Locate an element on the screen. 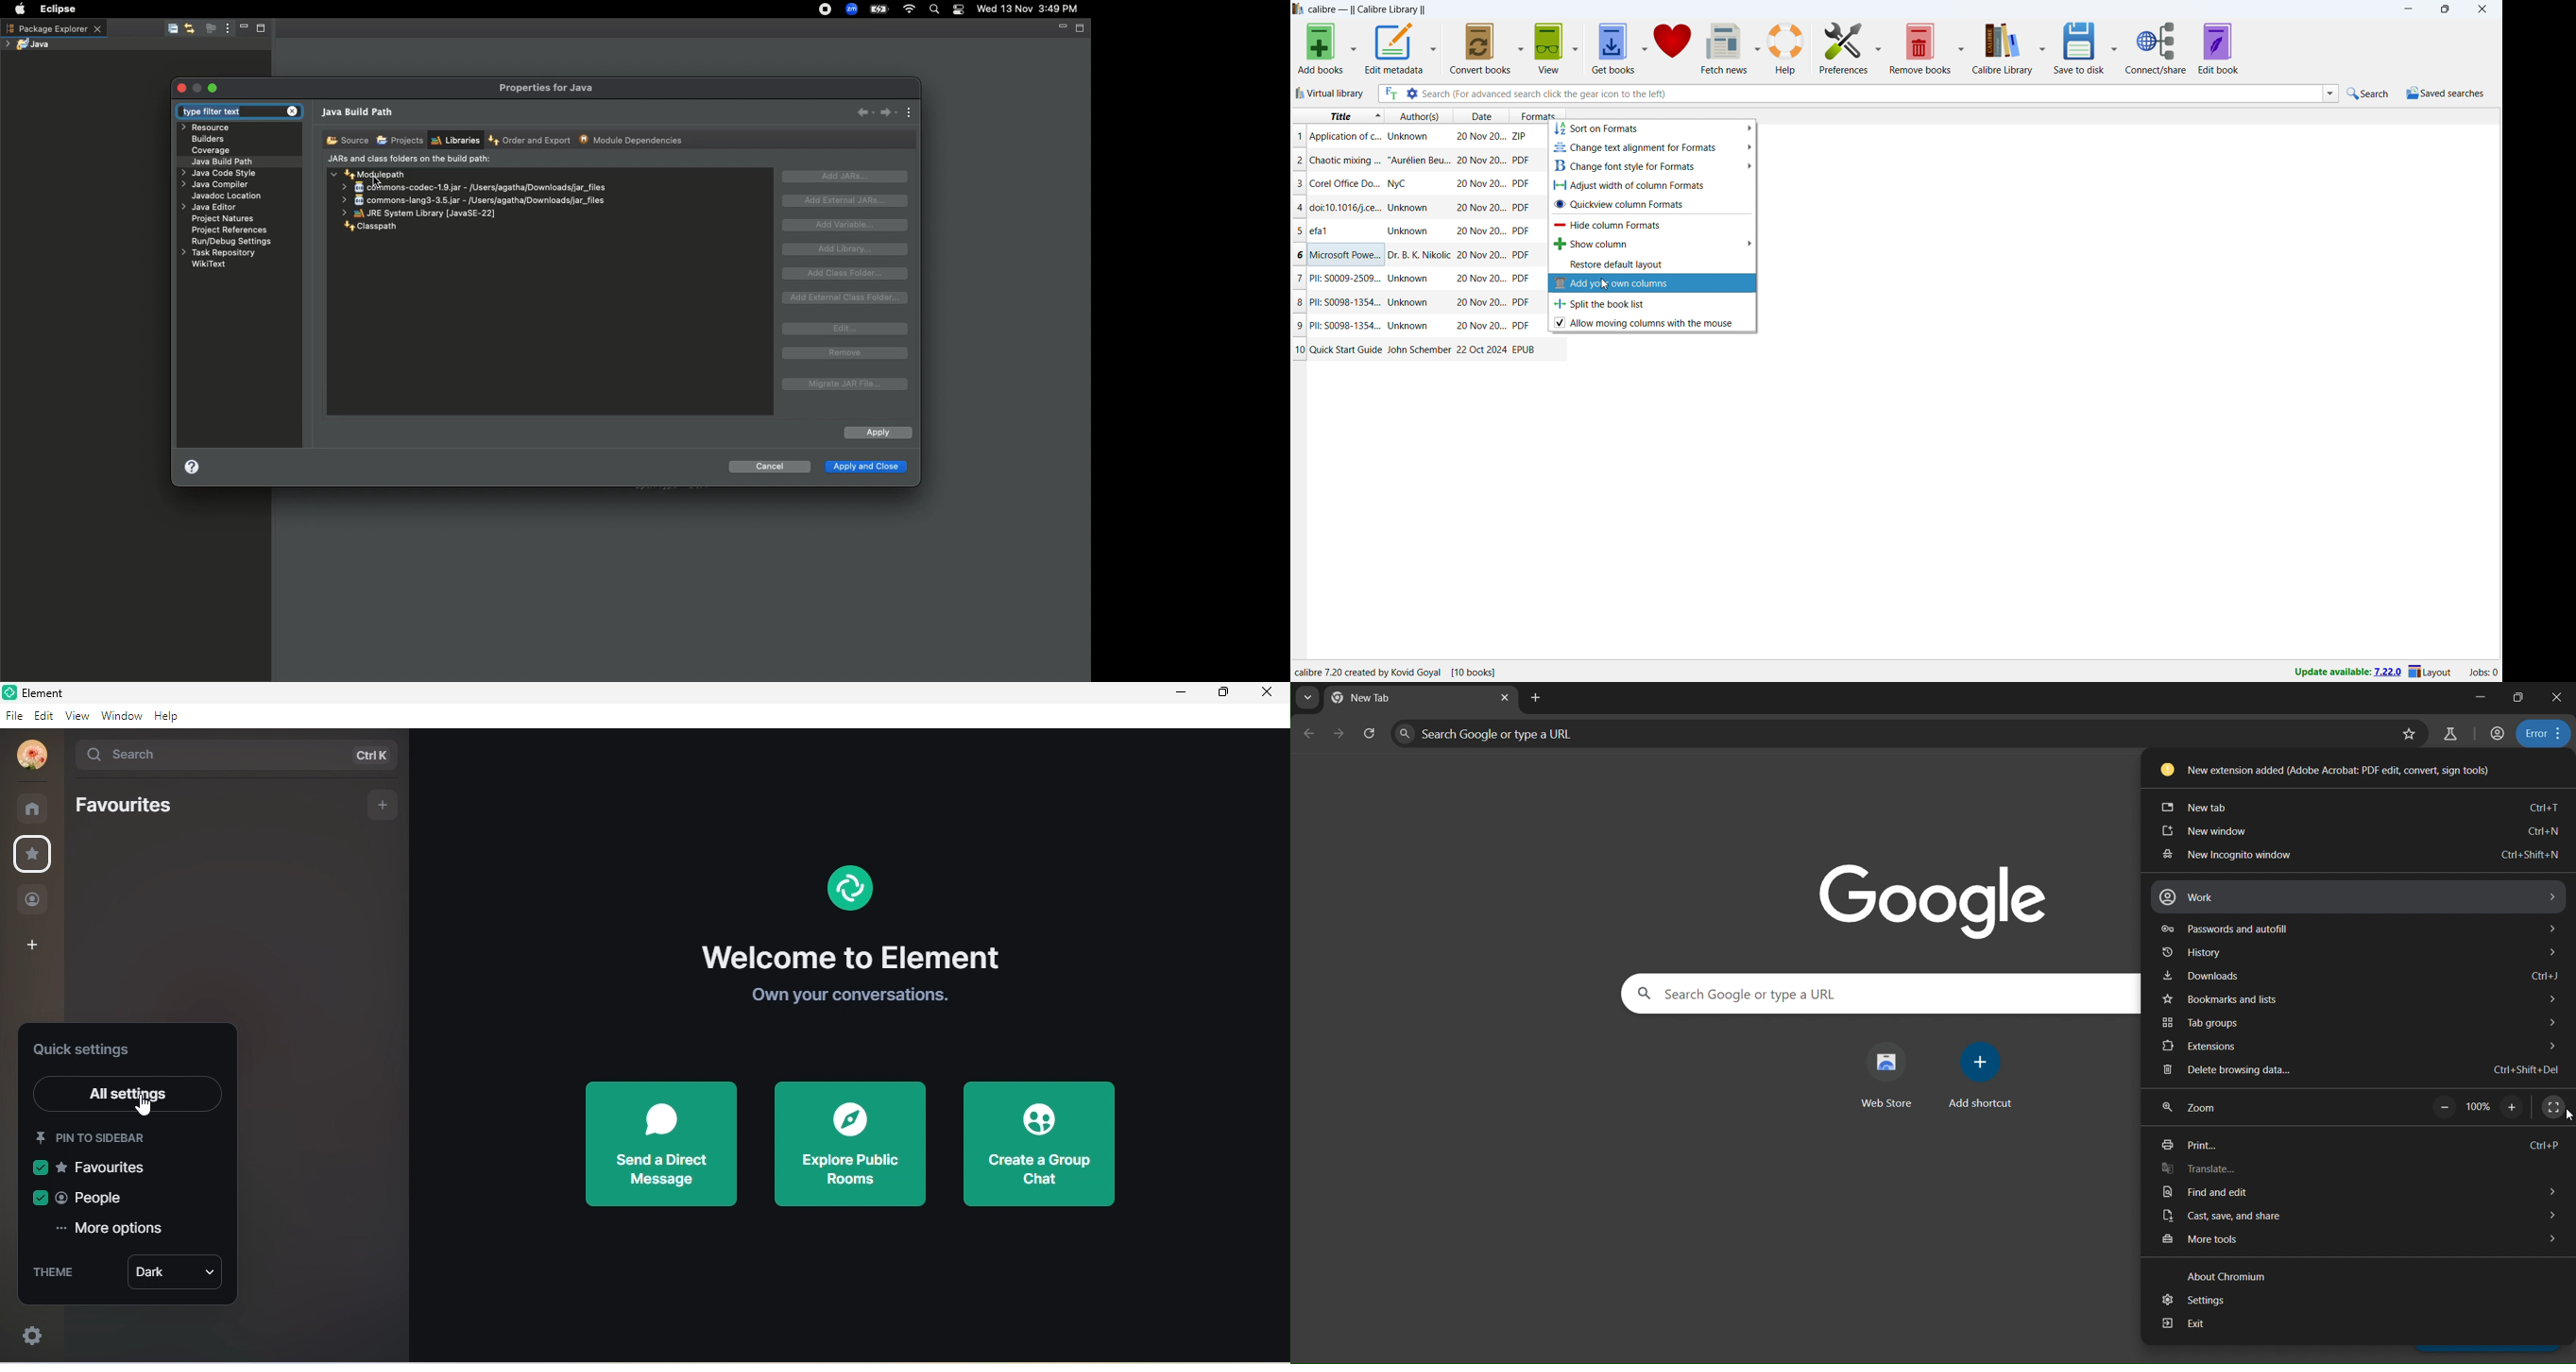 The image size is (2576, 1372). print is located at coordinates (2362, 1144).